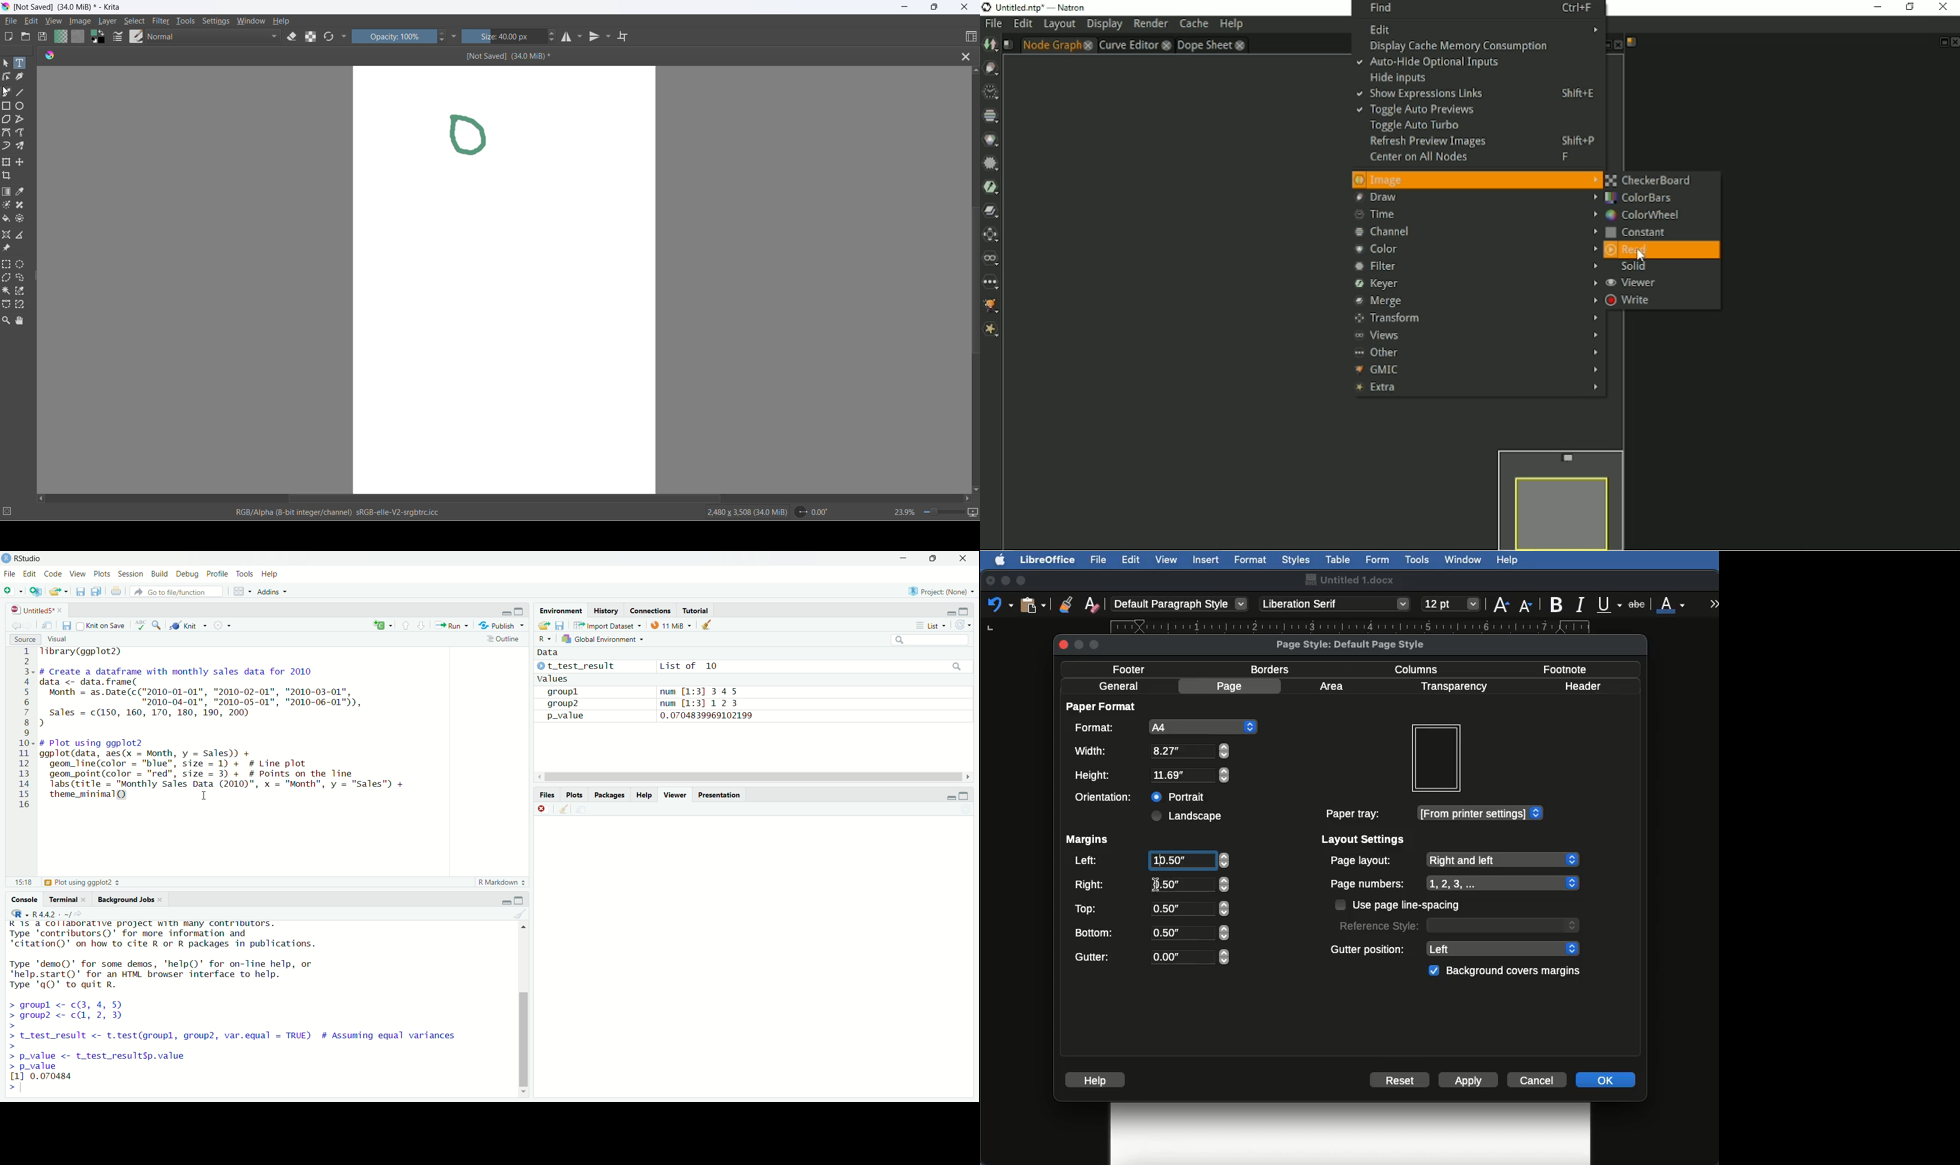  What do you see at coordinates (930, 625) in the screenshot?
I see `List +` at bounding box center [930, 625].